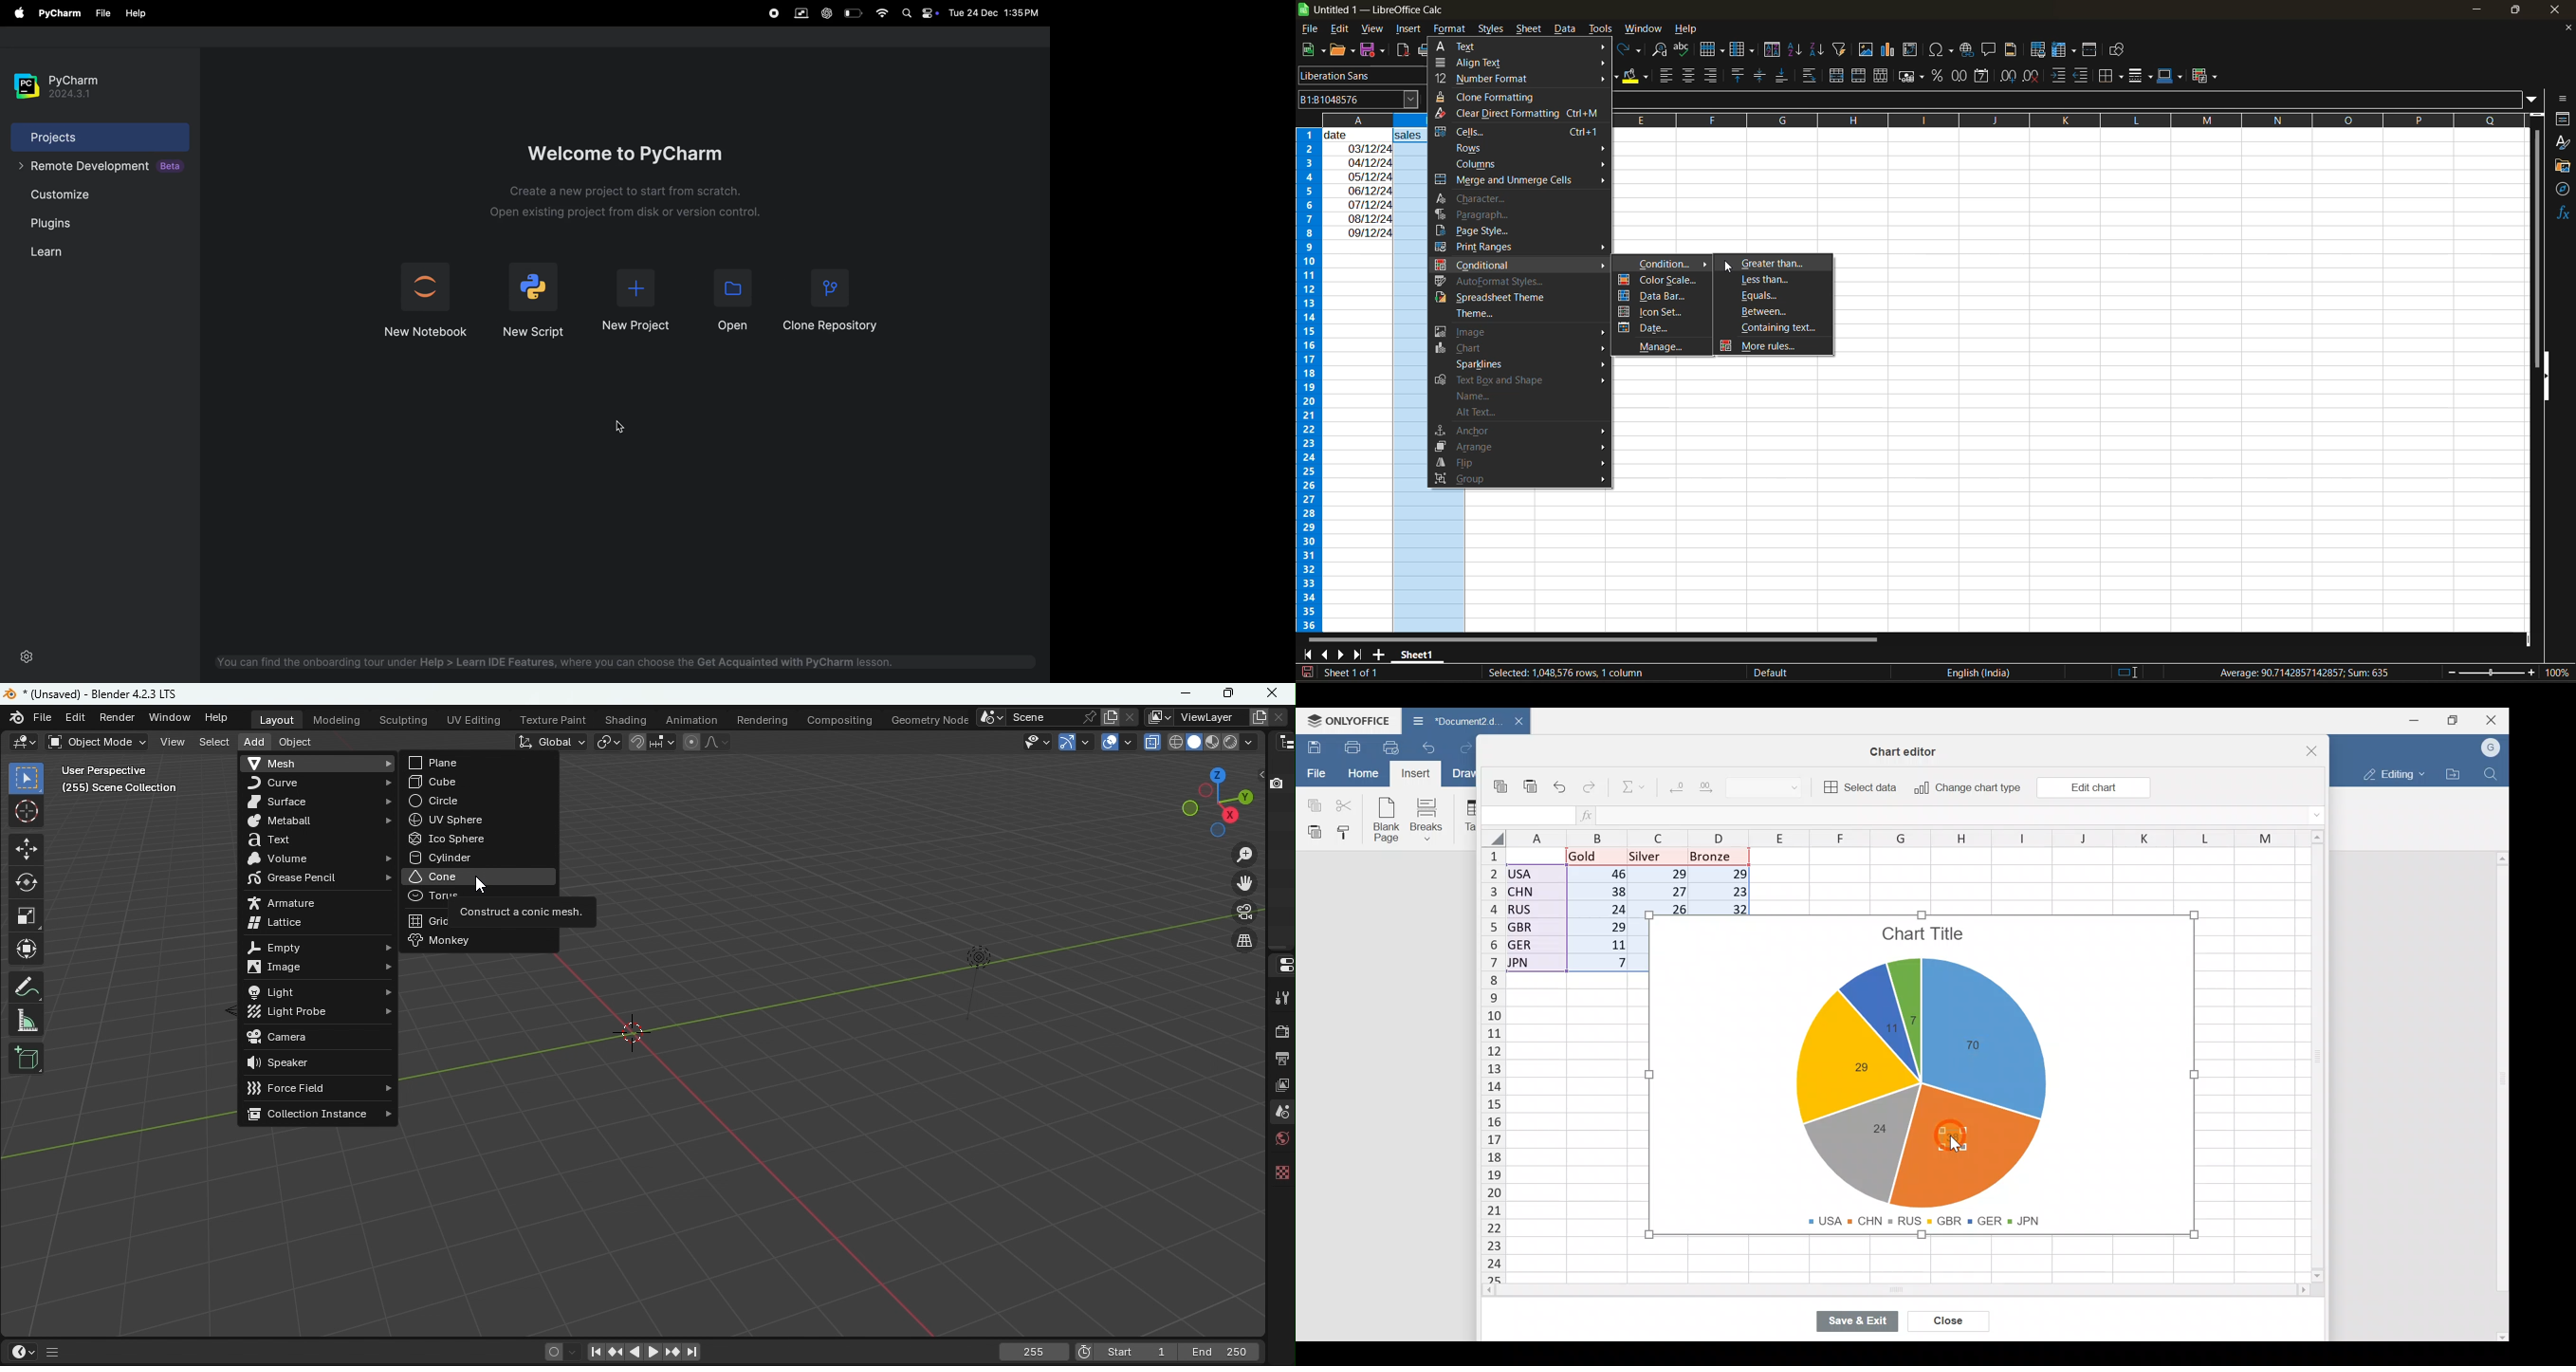 The width and height of the screenshot is (2576, 1372). I want to click on show draw functions, so click(2119, 50).